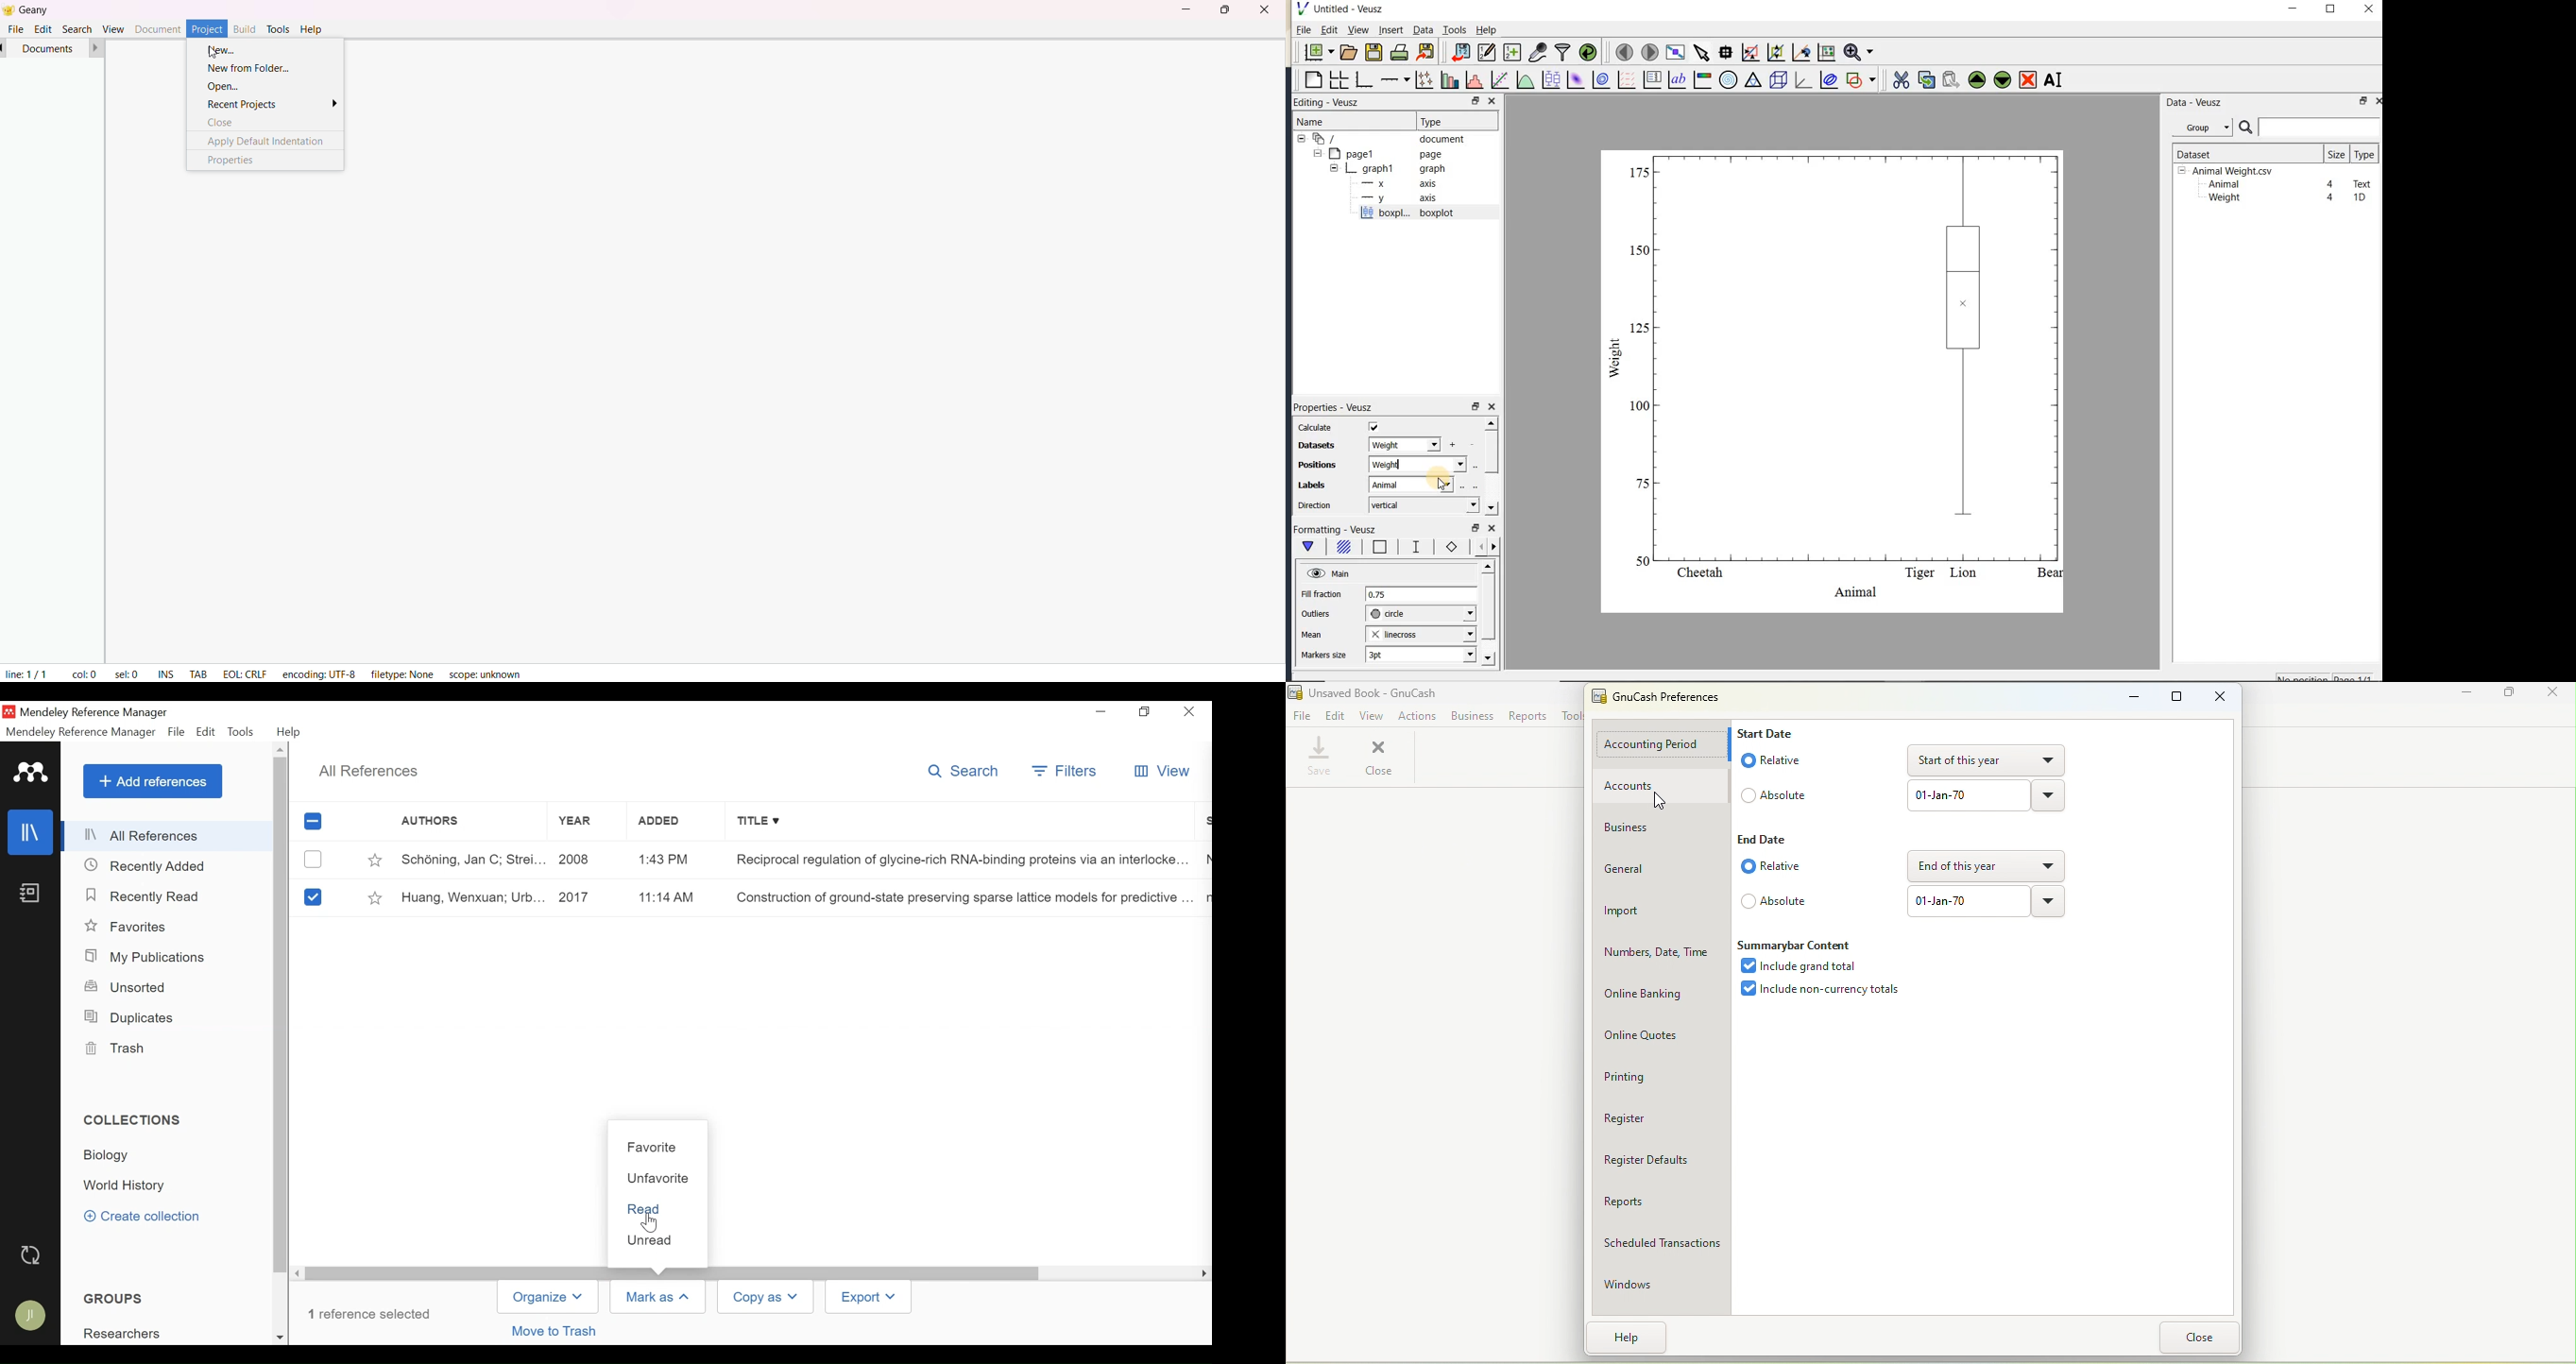  I want to click on Relative, so click(1773, 760).